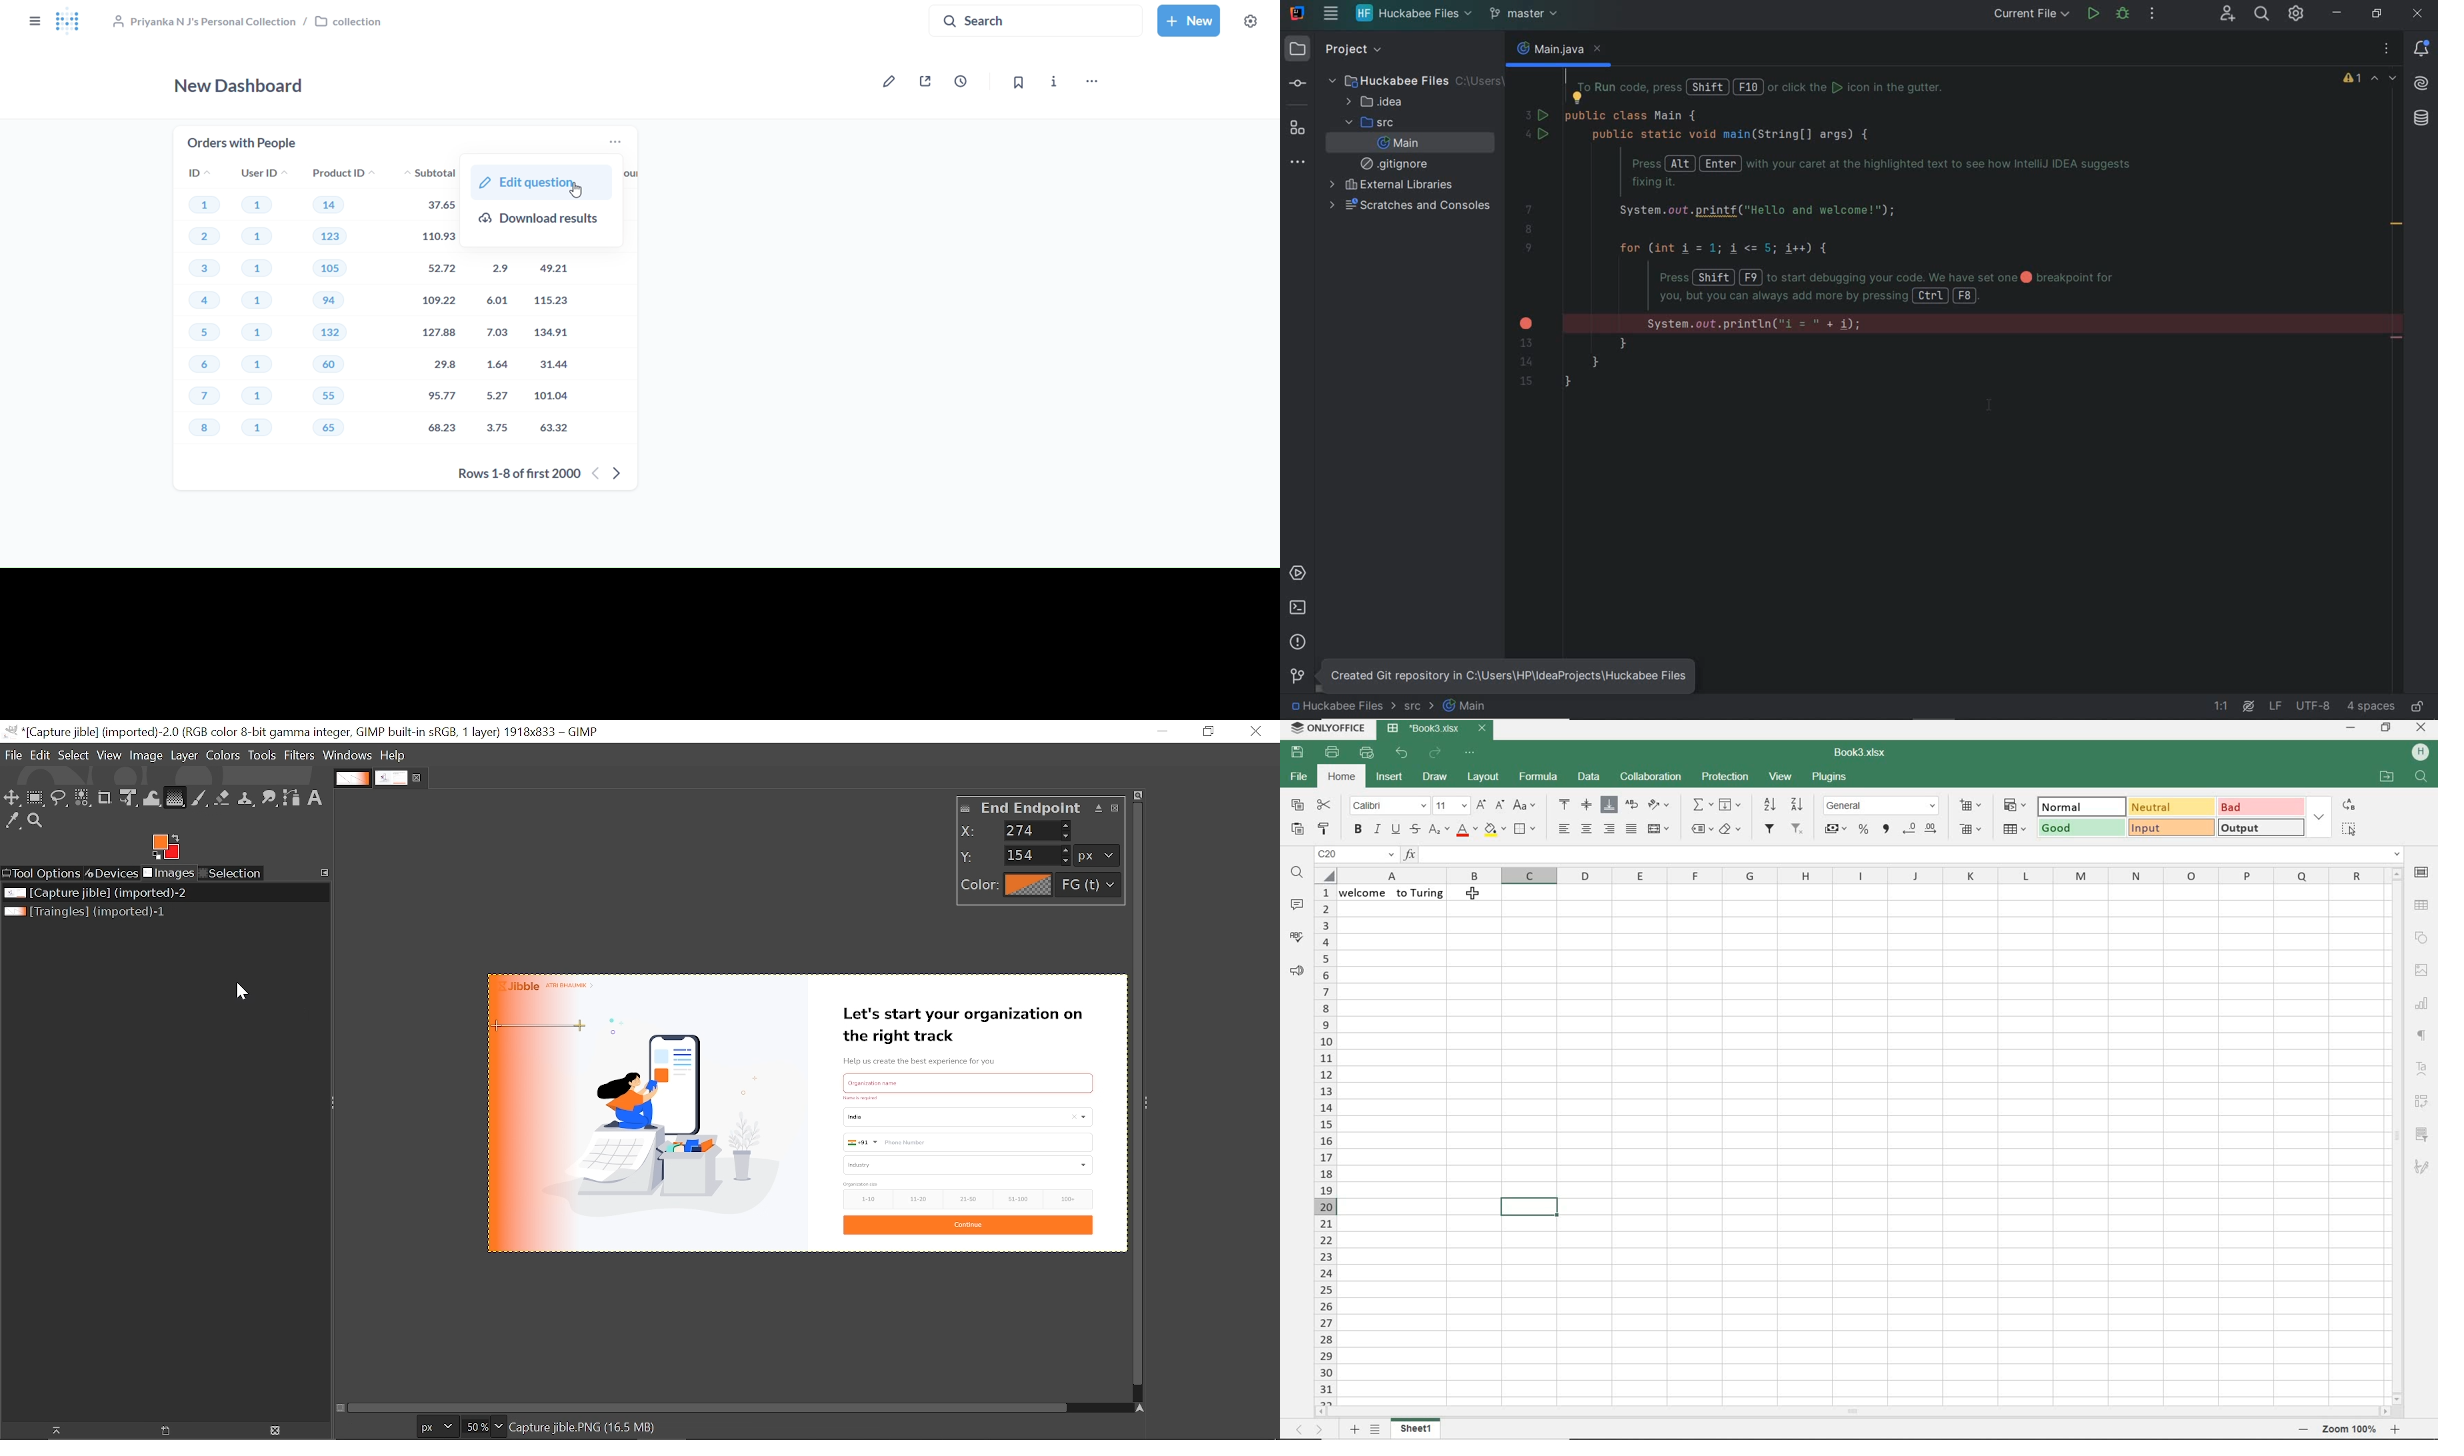  What do you see at coordinates (348, 756) in the screenshot?
I see `Windows` at bounding box center [348, 756].